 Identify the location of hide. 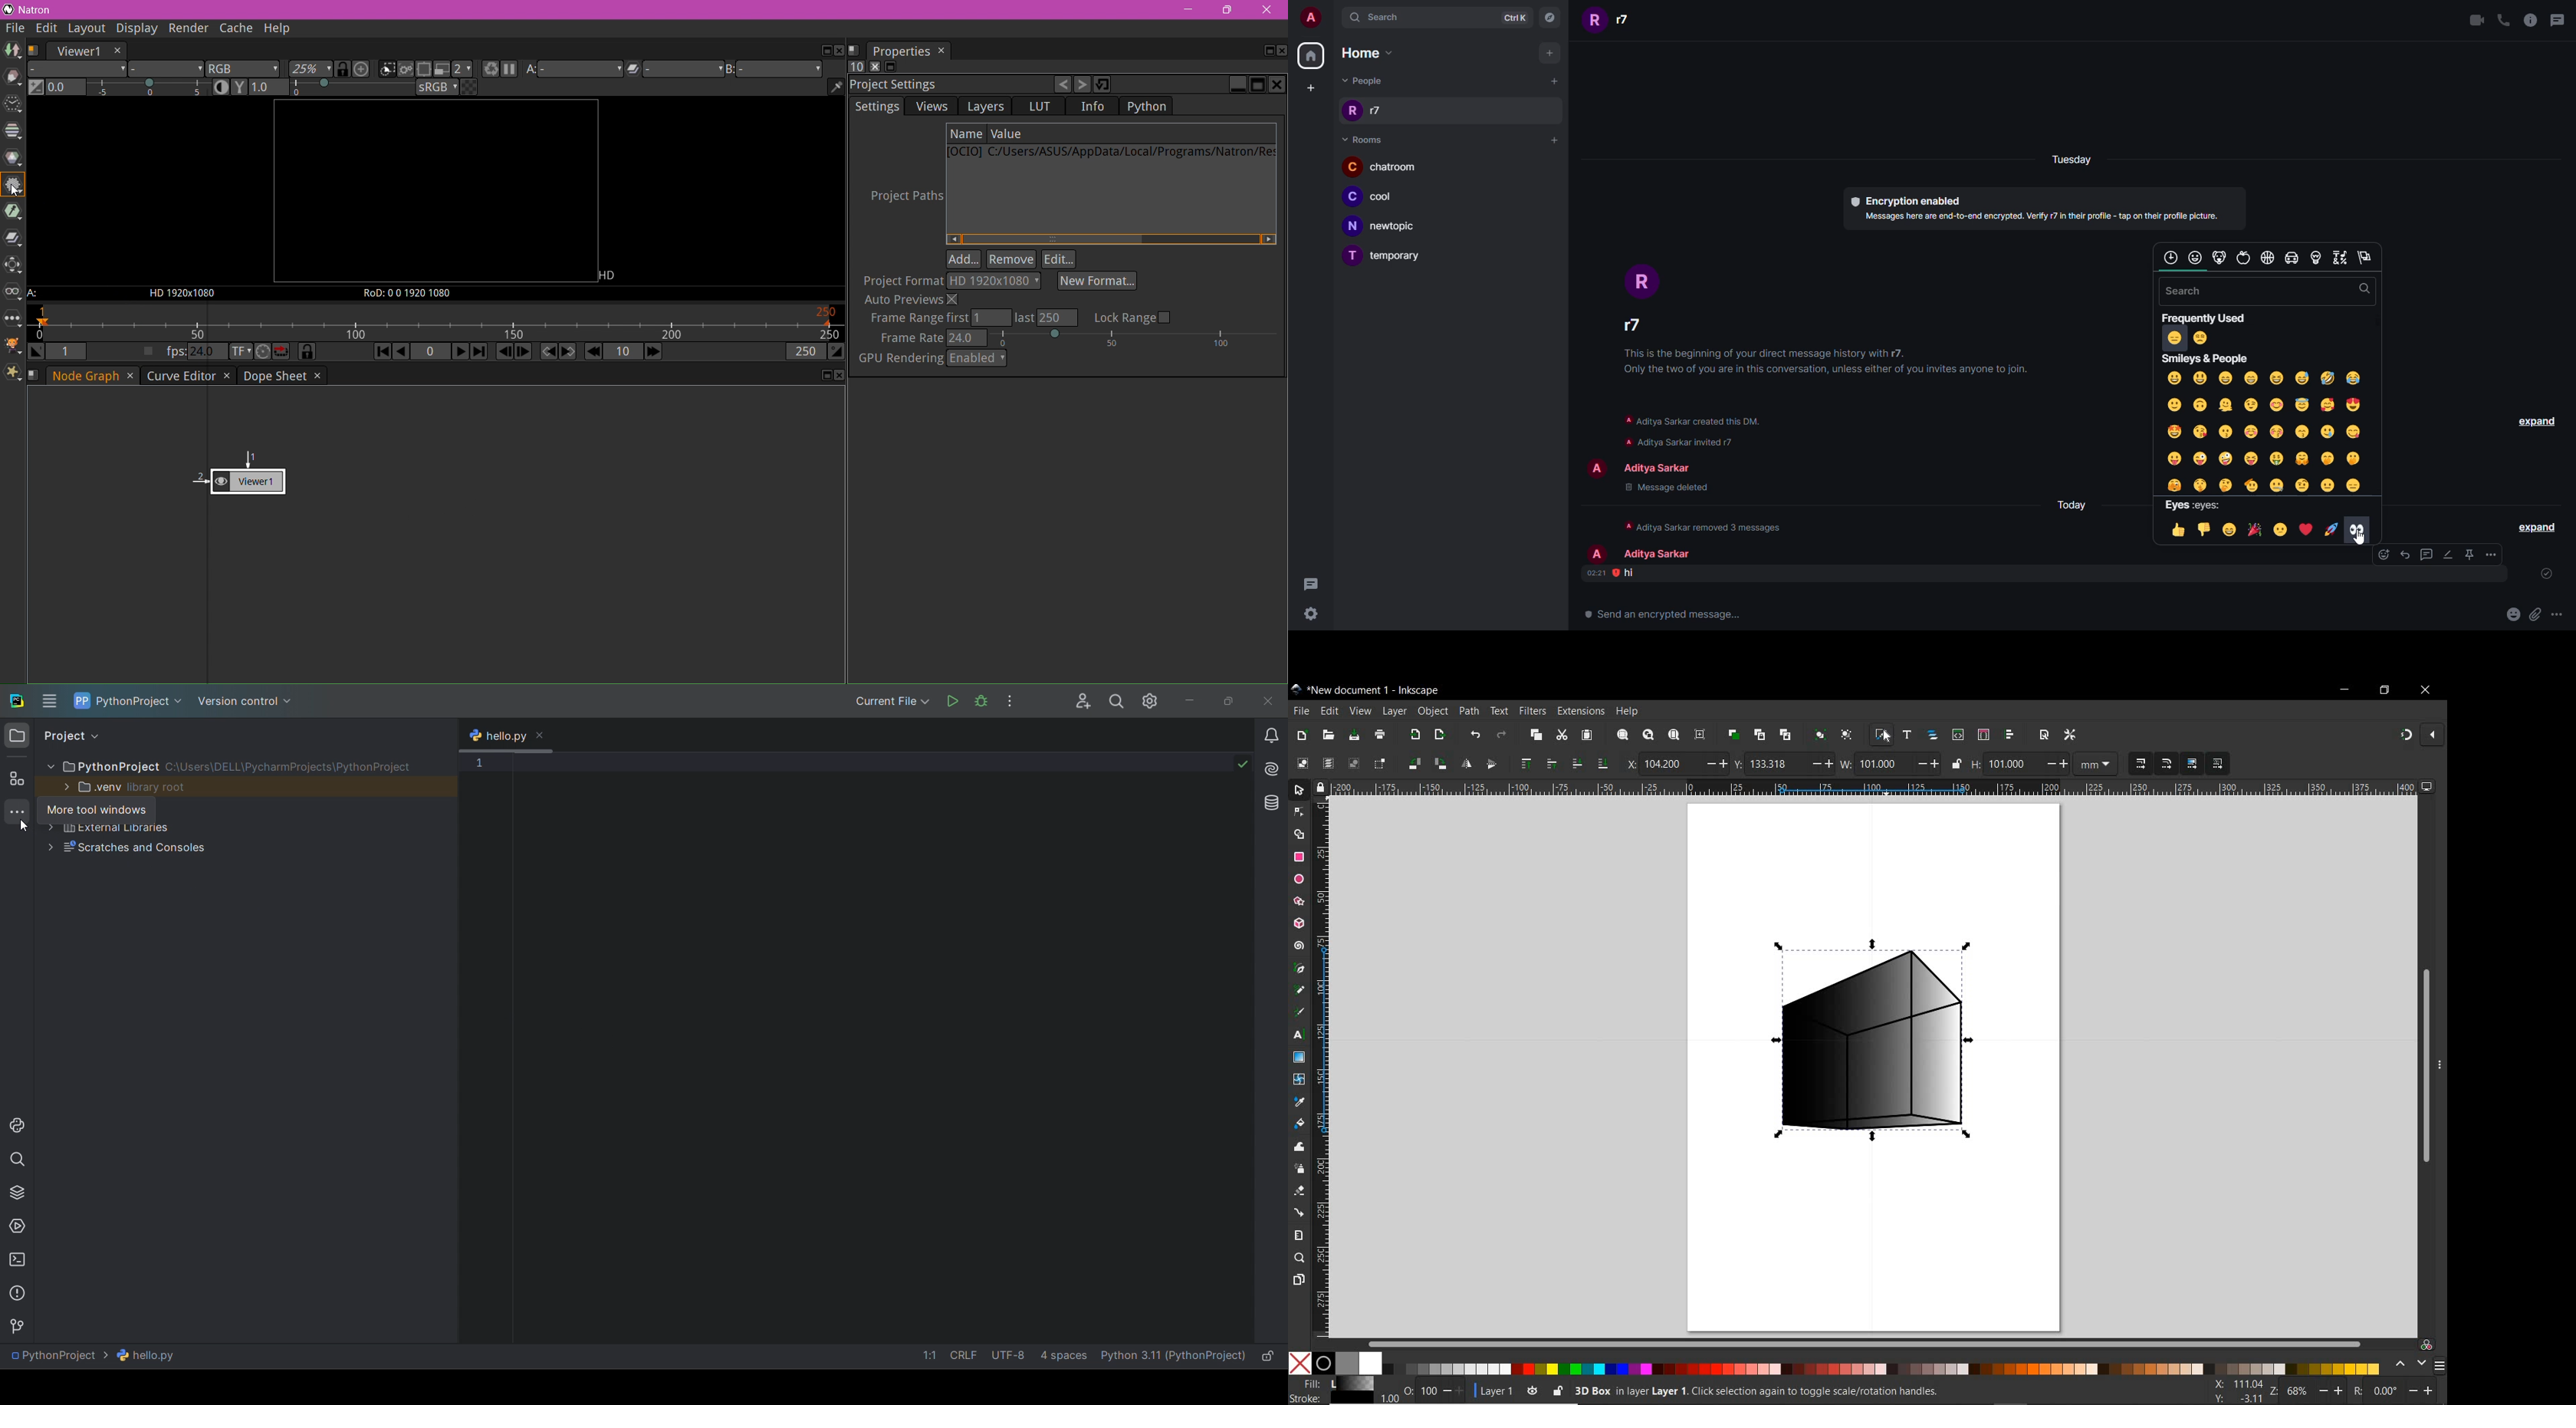
(2440, 1063).